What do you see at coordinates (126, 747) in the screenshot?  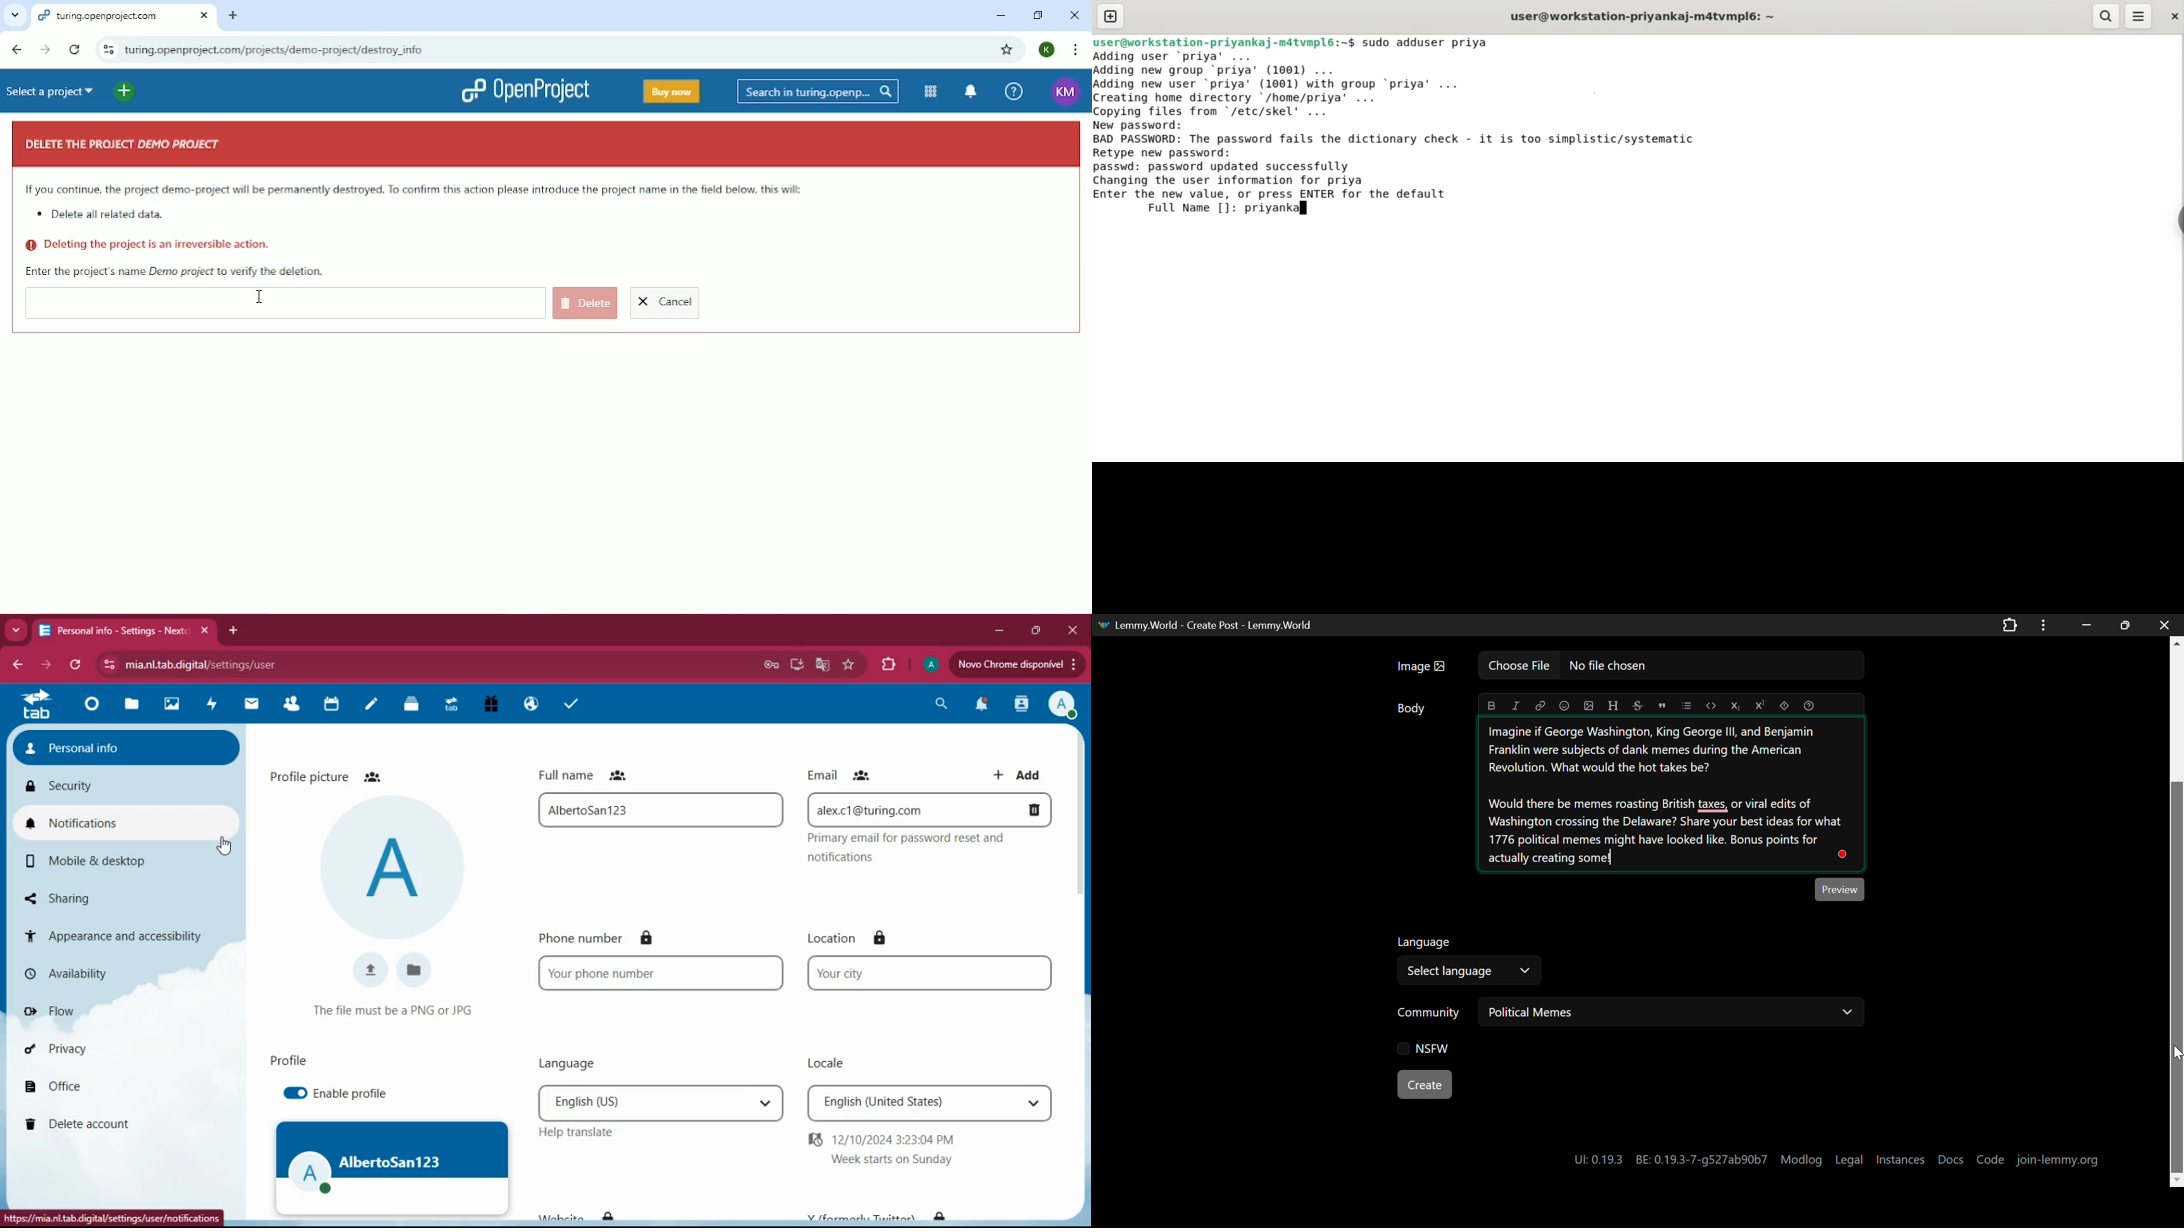 I see `personal info` at bounding box center [126, 747].